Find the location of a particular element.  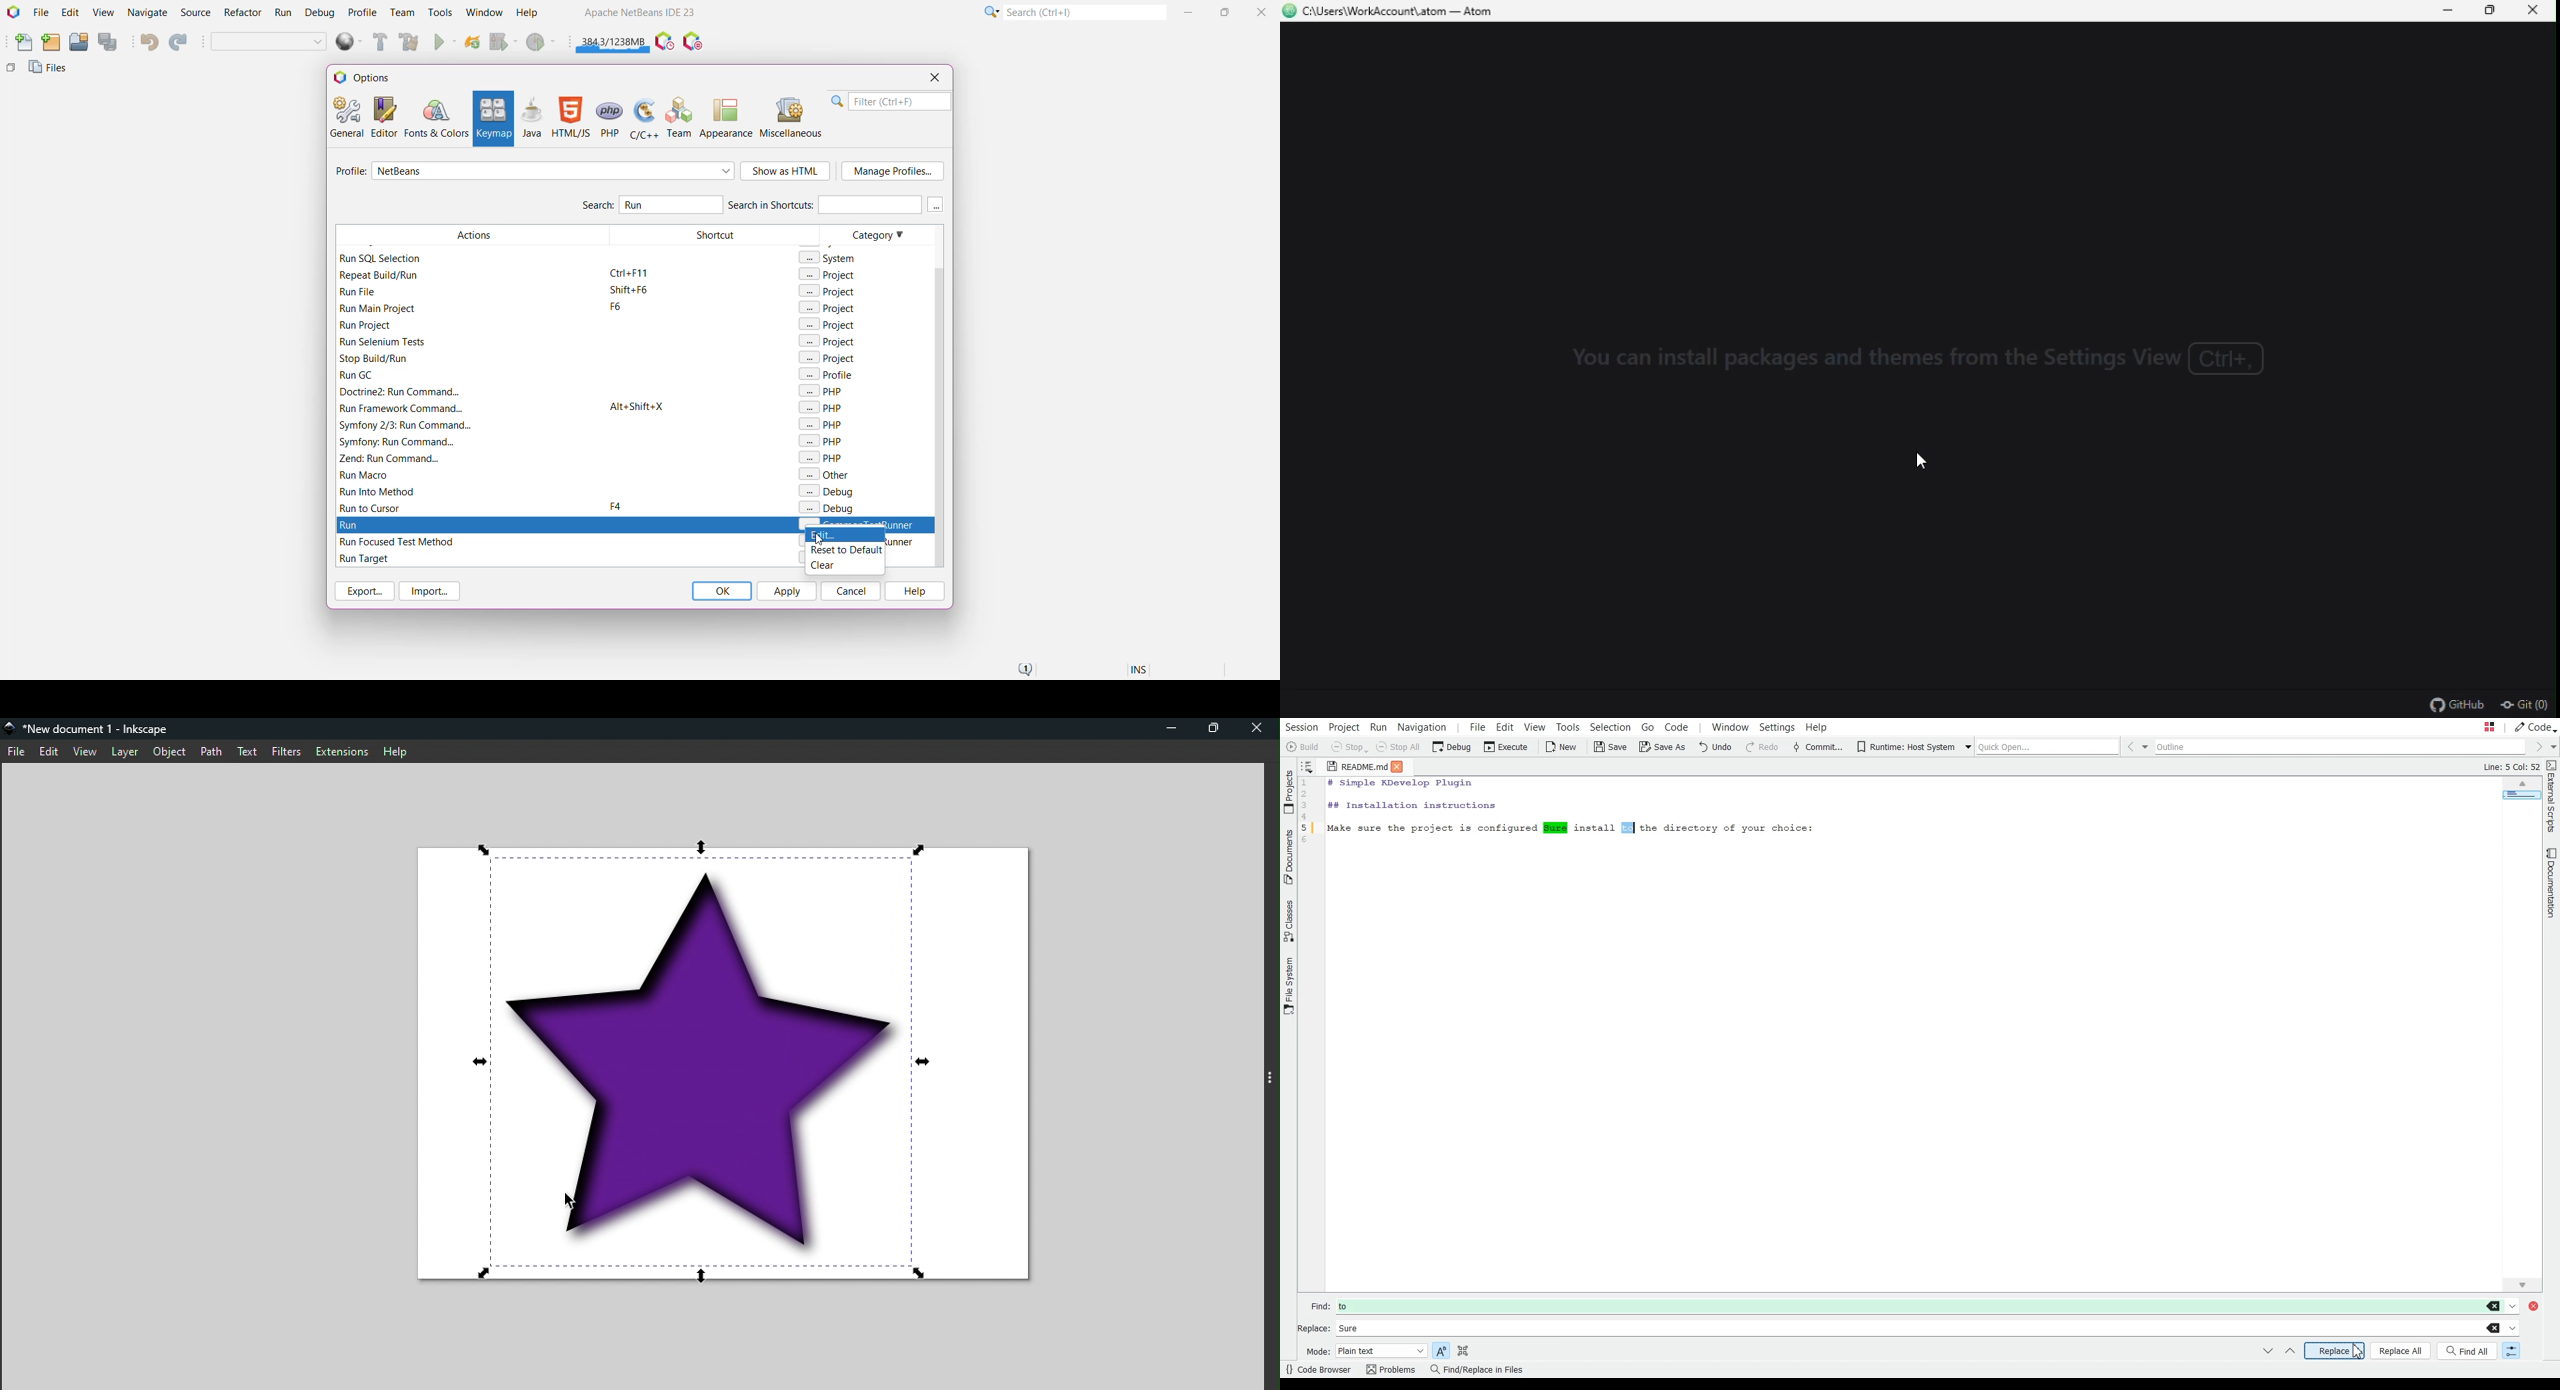

Shortcut is located at coordinates (715, 369).